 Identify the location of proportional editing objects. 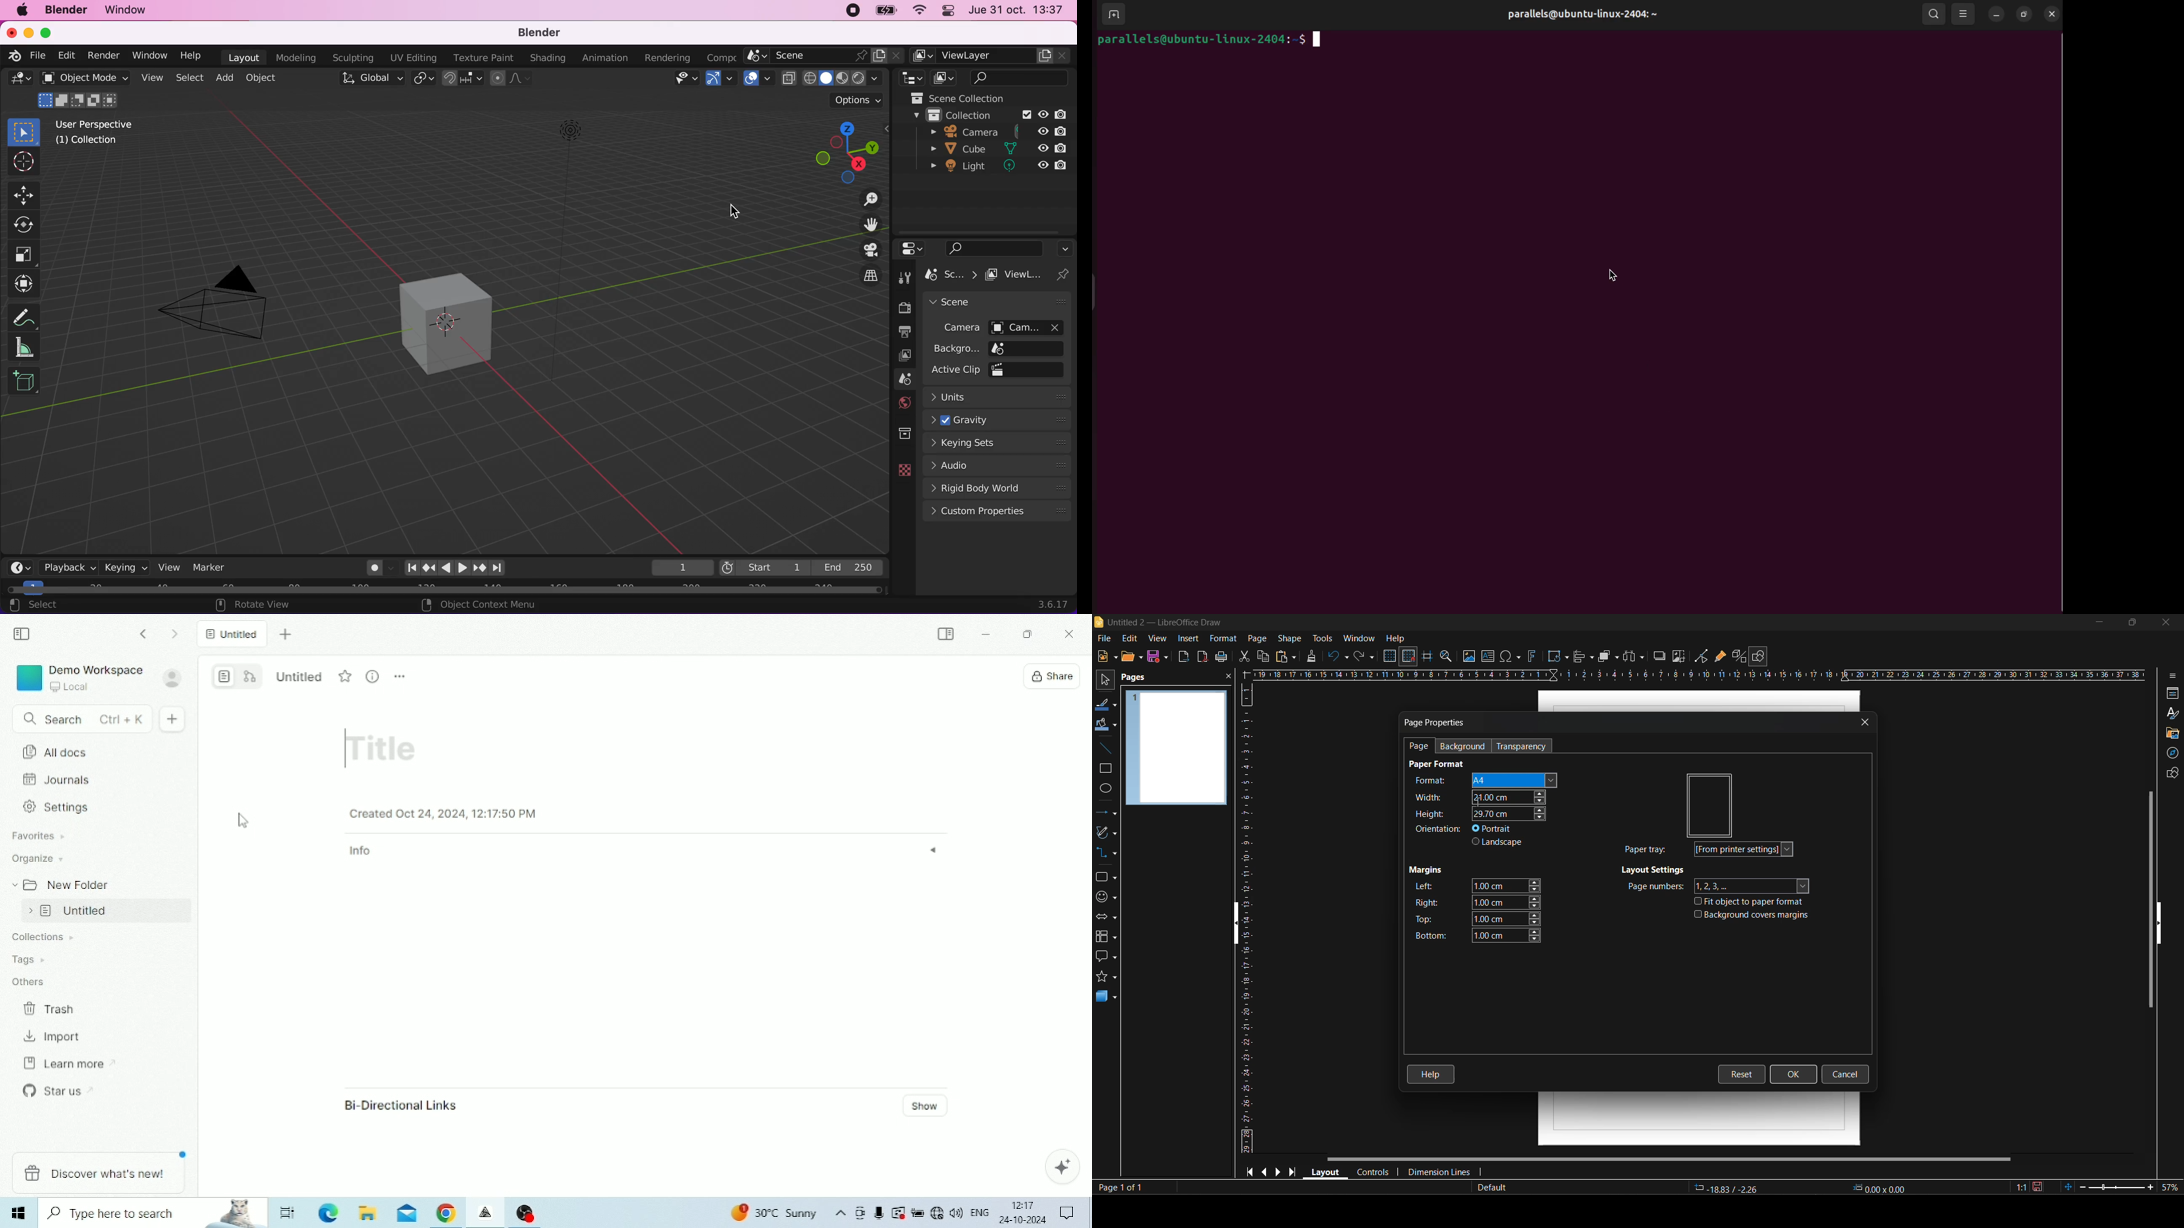
(510, 79).